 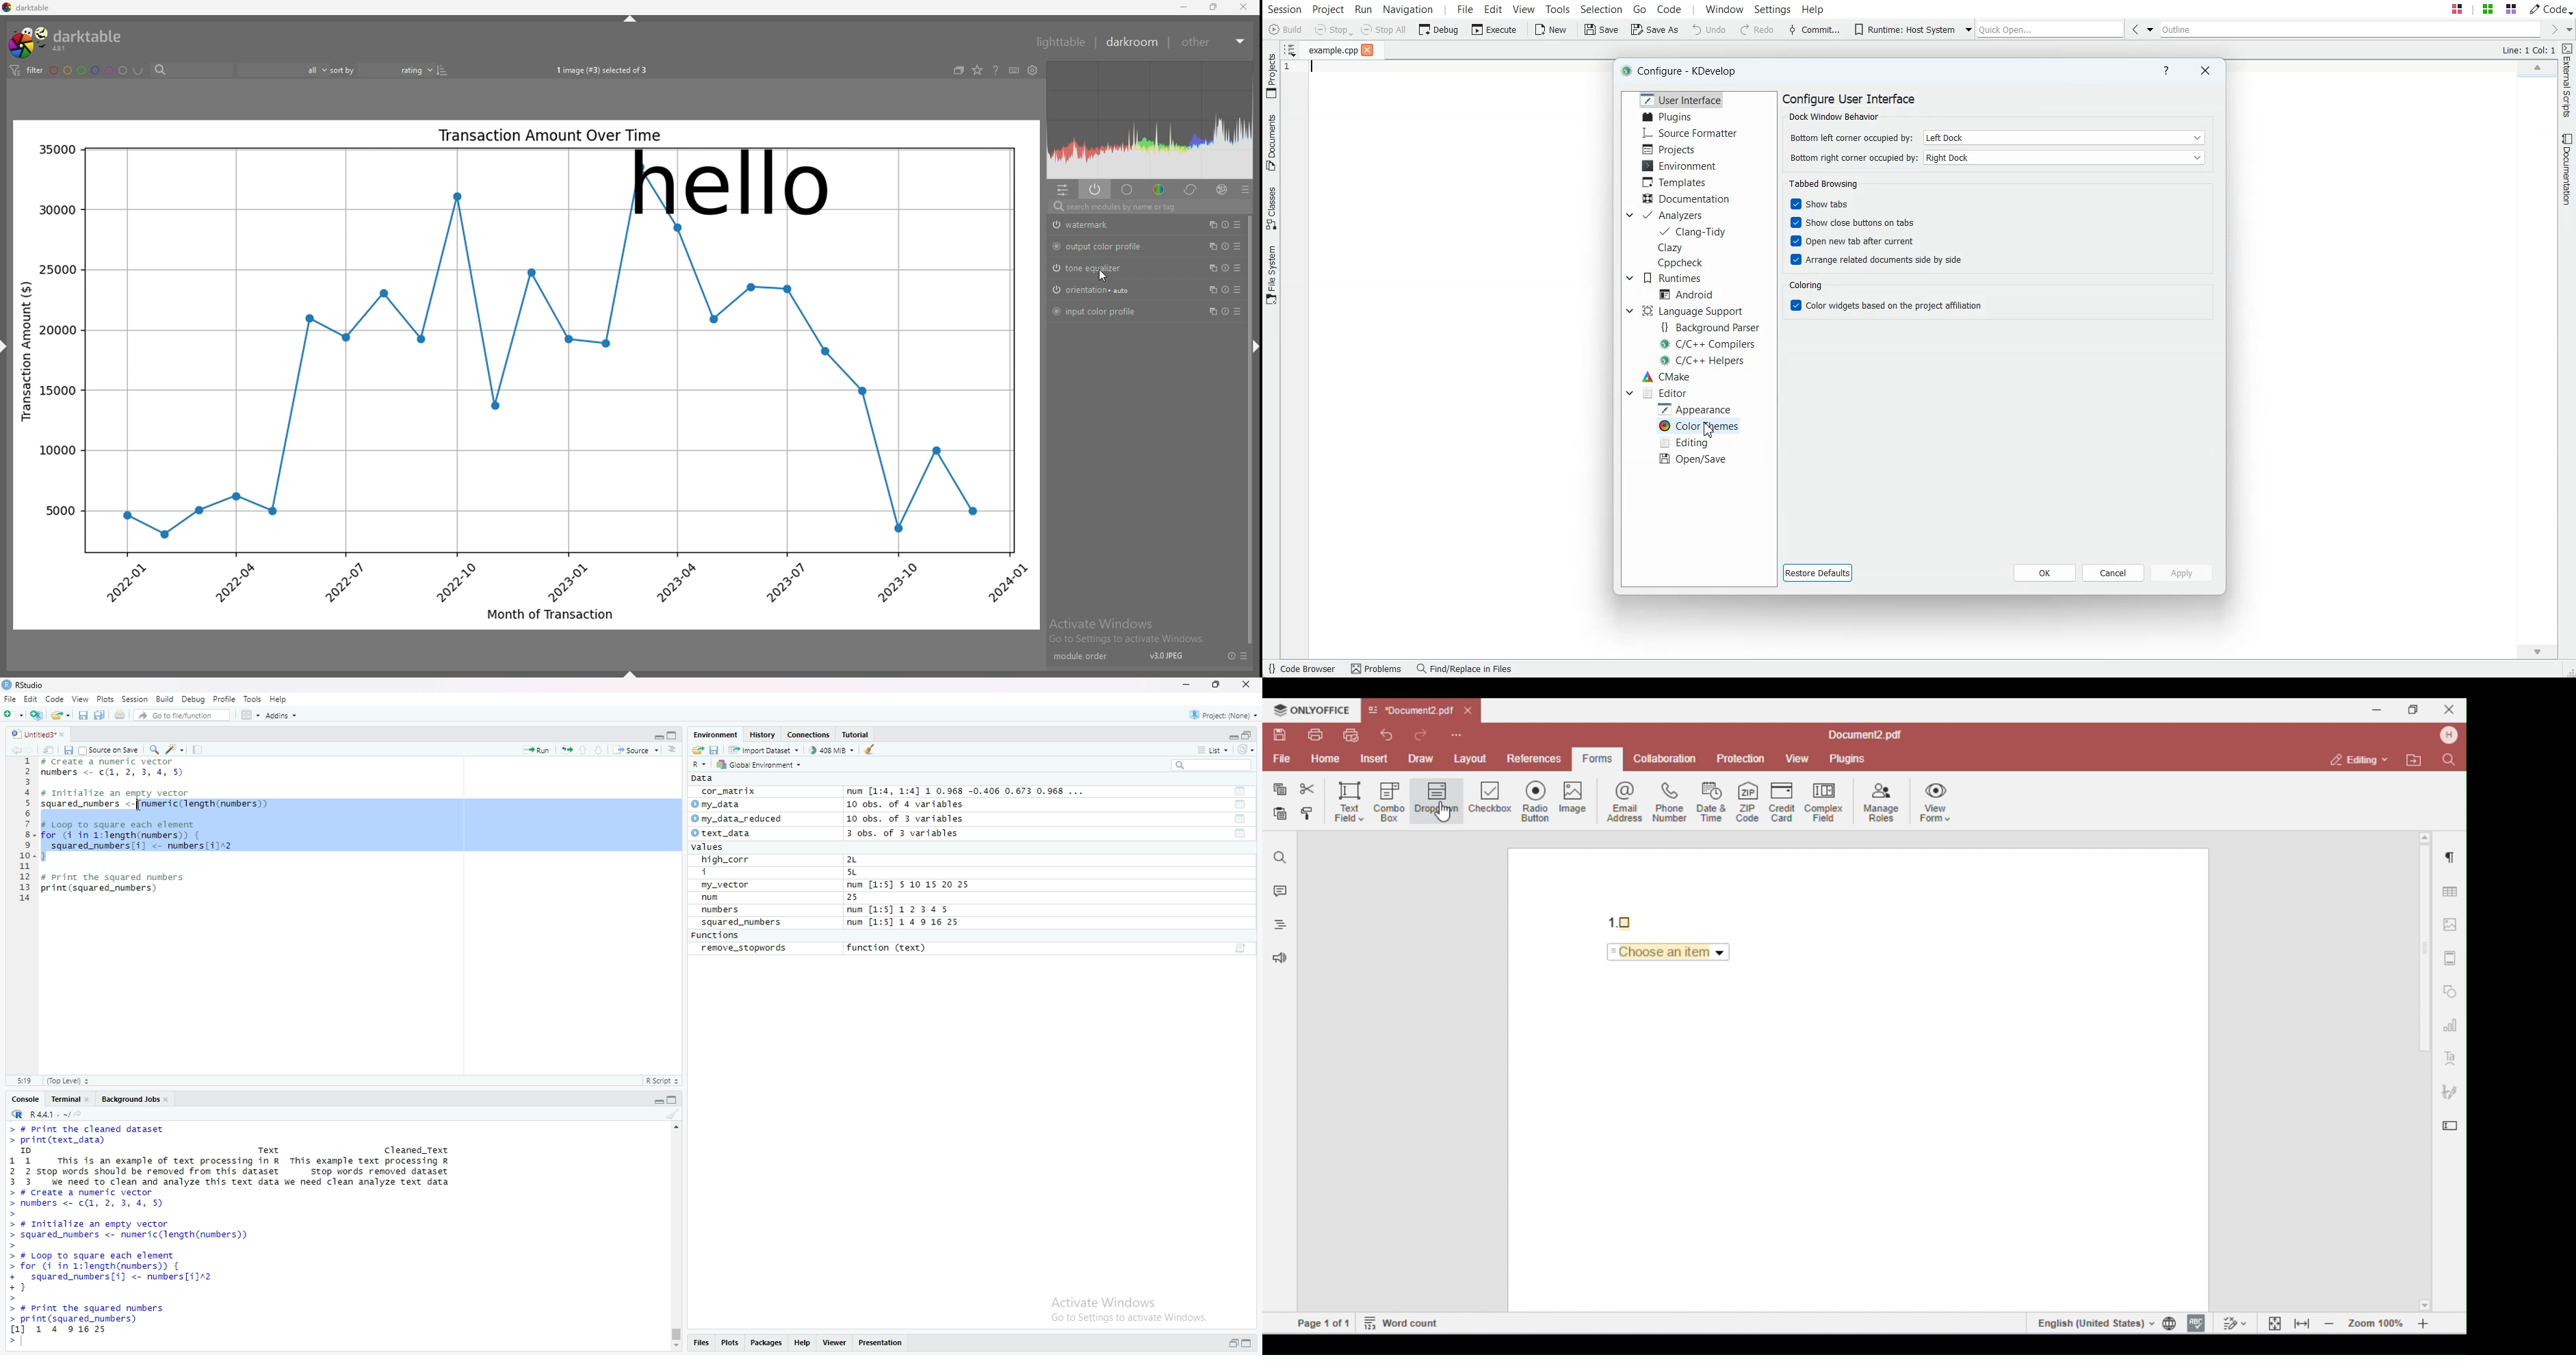 What do you see at coordinates (727, 860) in the screenshot?
I see `high_corr` at bounding box center [727, 860].